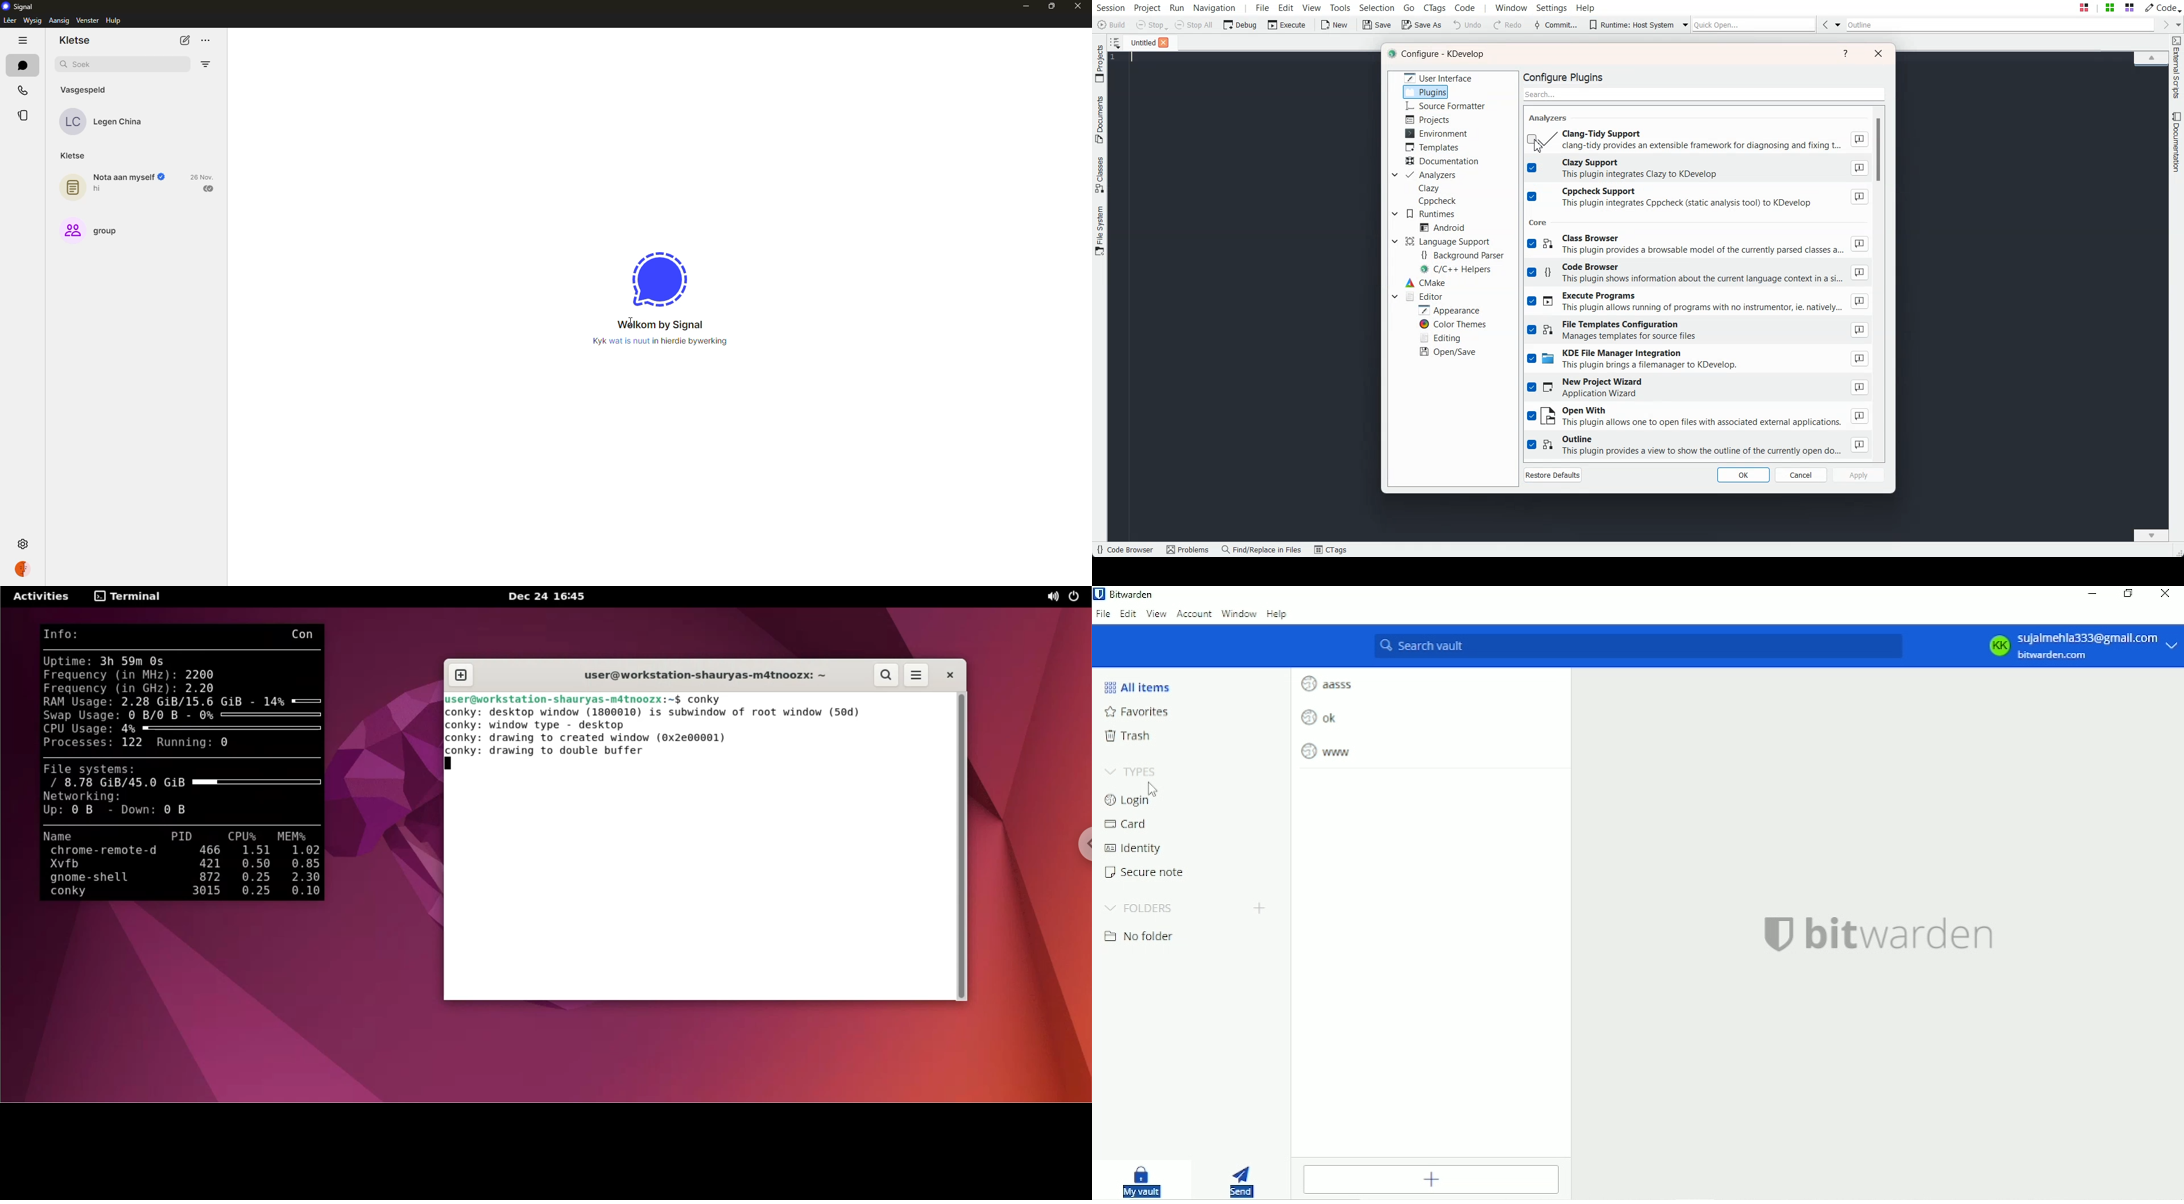  What do you see at coordinates (1462, 255) in the screenshot?
I see `Background Parser` at bounding box center [1462, 255].